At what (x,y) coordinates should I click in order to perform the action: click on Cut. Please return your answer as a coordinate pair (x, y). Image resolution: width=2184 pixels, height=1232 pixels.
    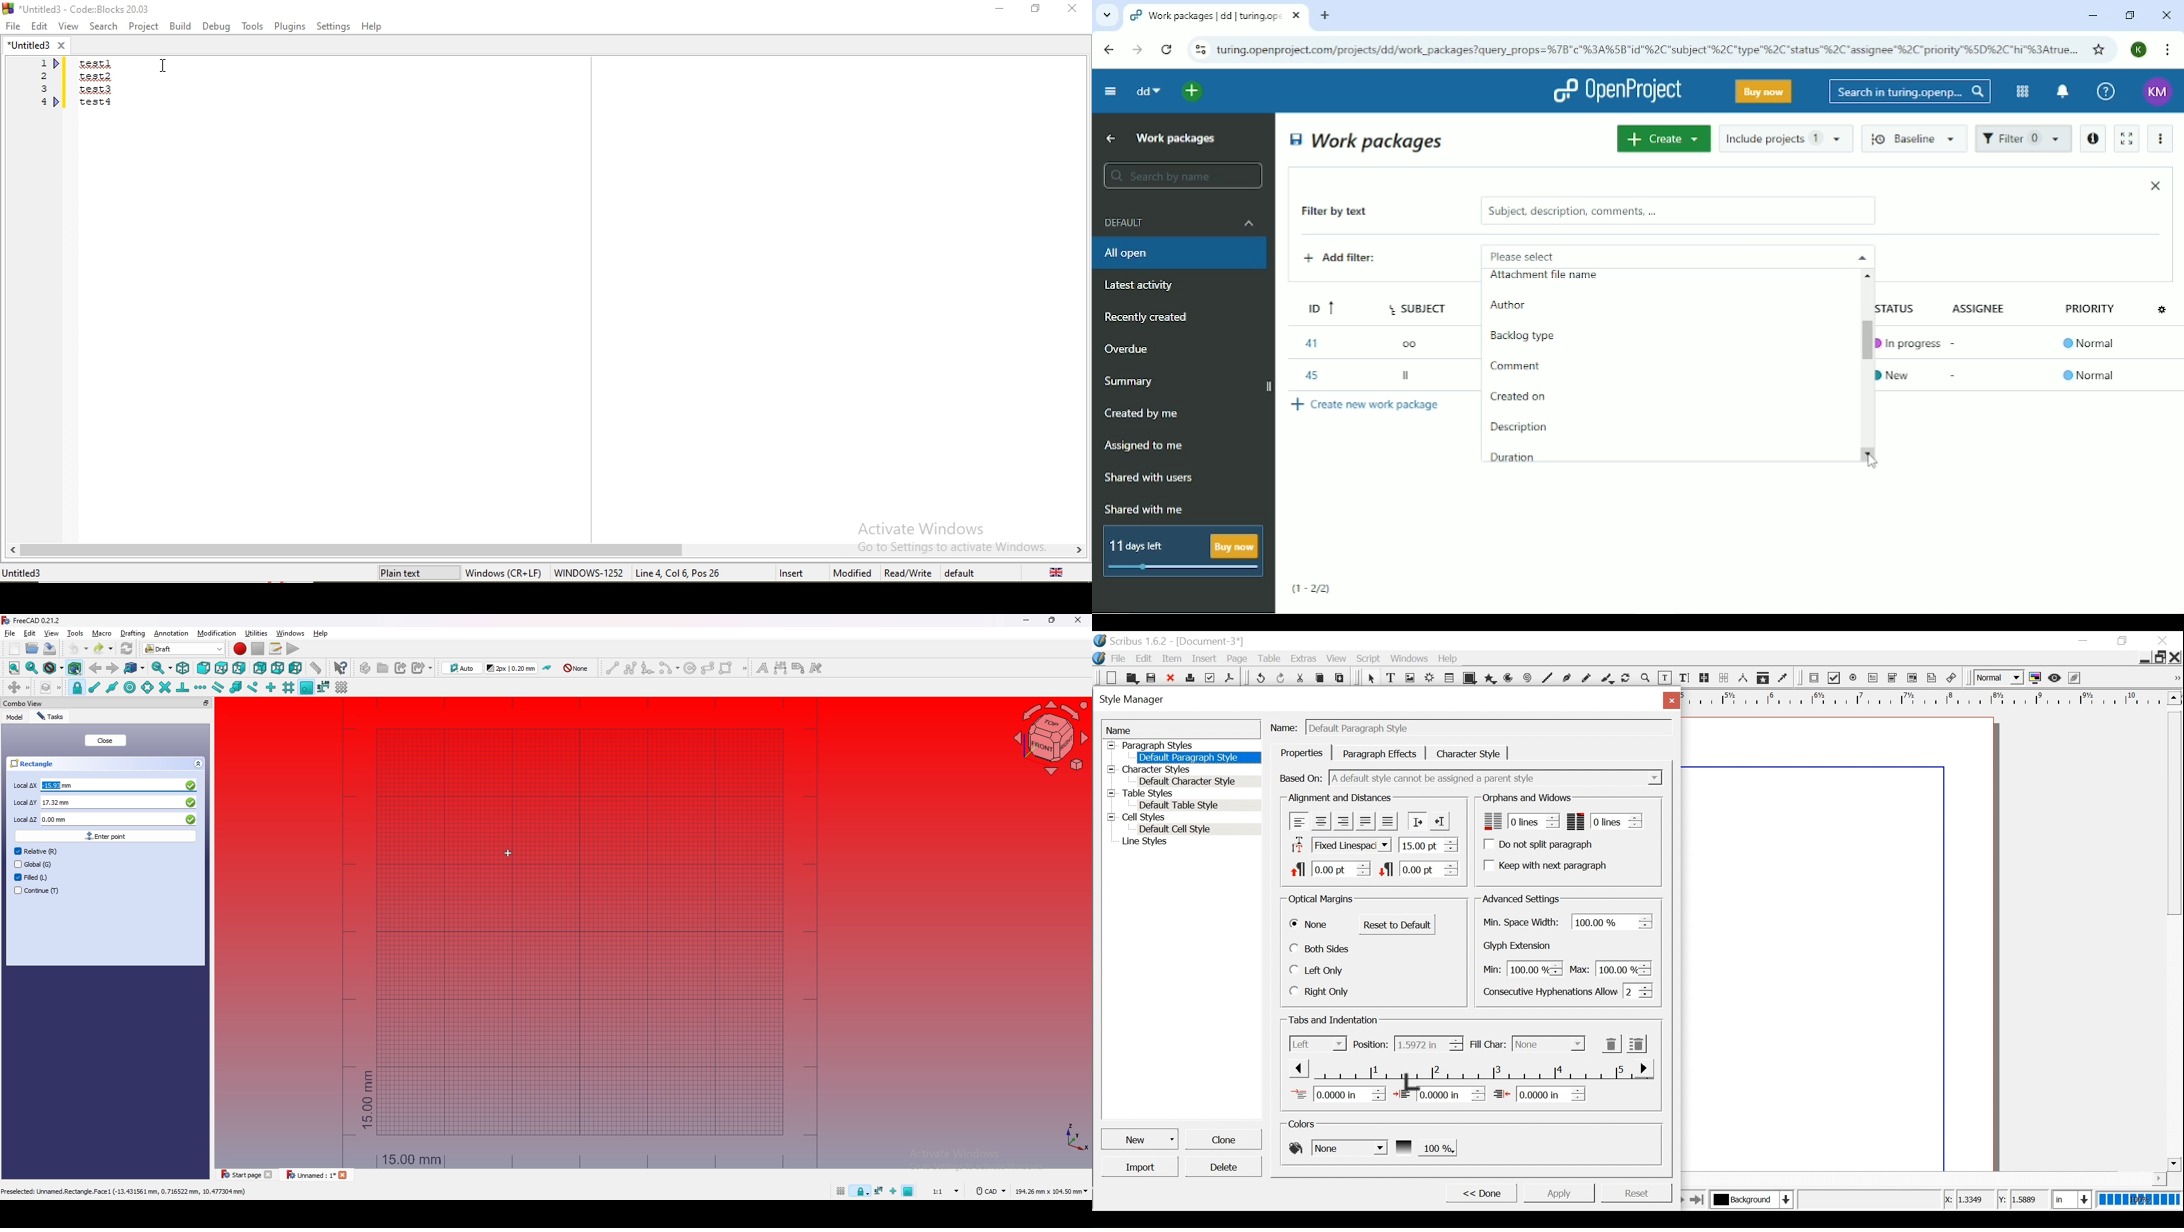
    Looking at the image, I should click on (1301, 677).